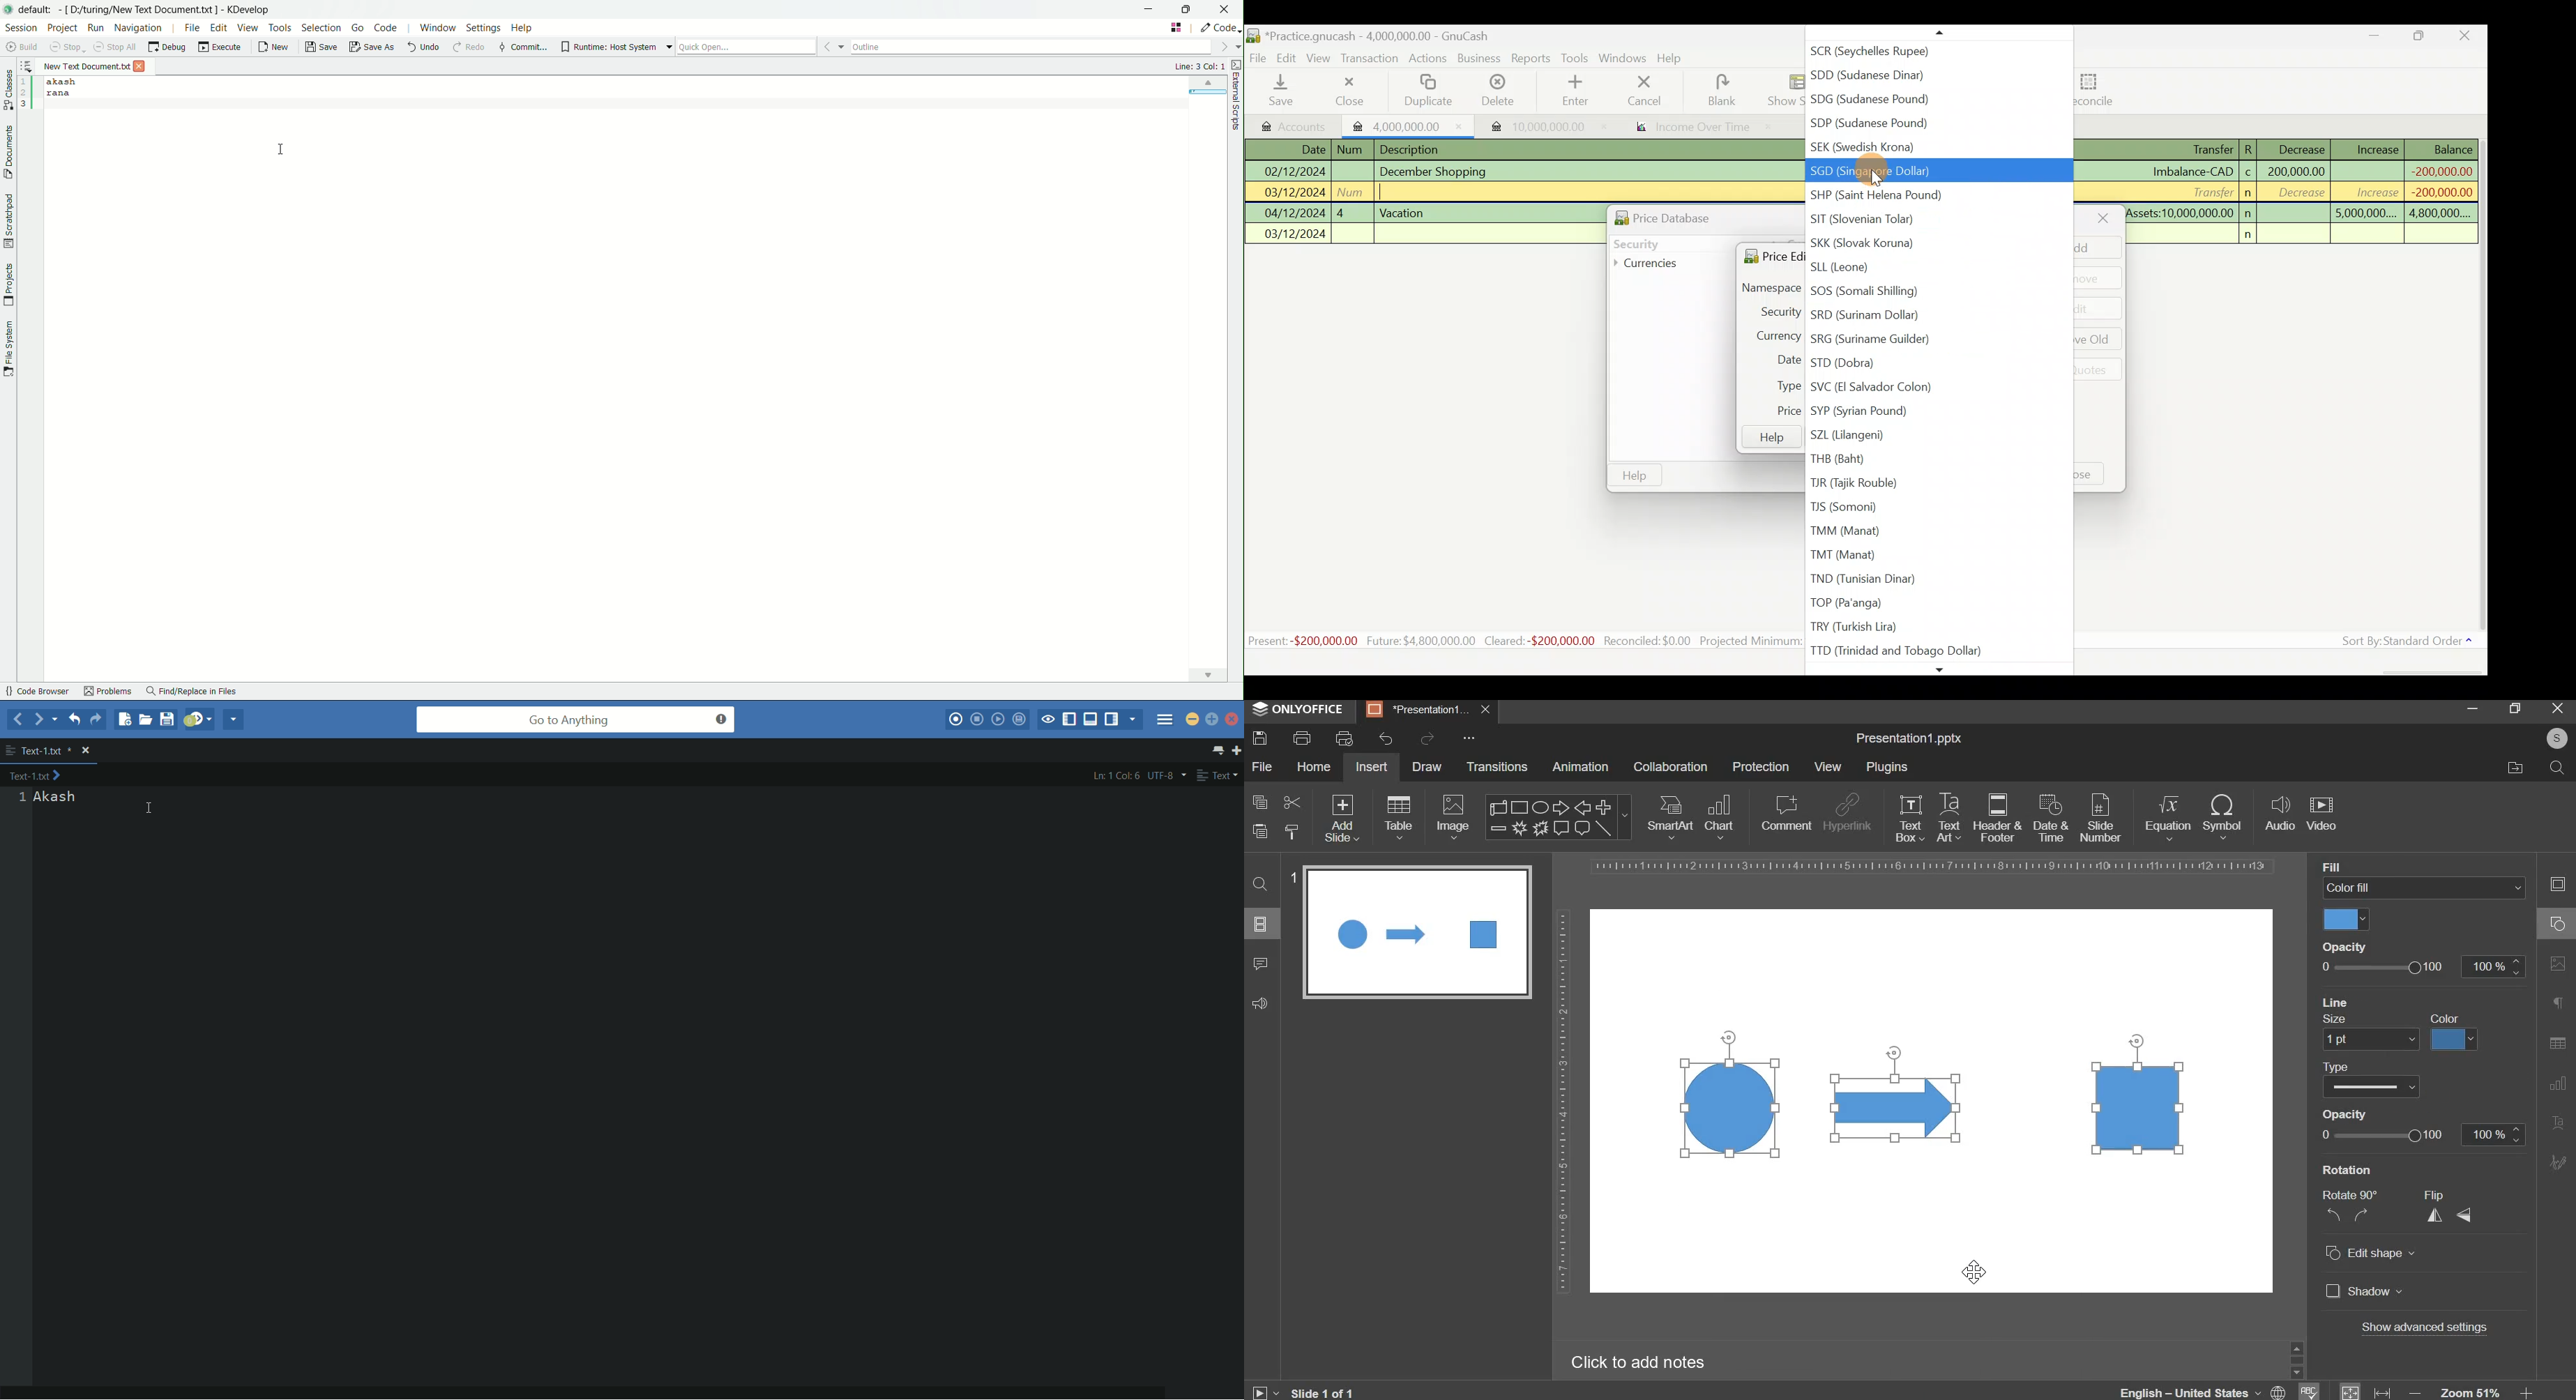  What do you see at coordinates (2559, 922) in the screenshot?
I see `shape setting` at bounding box center [2559, 922].